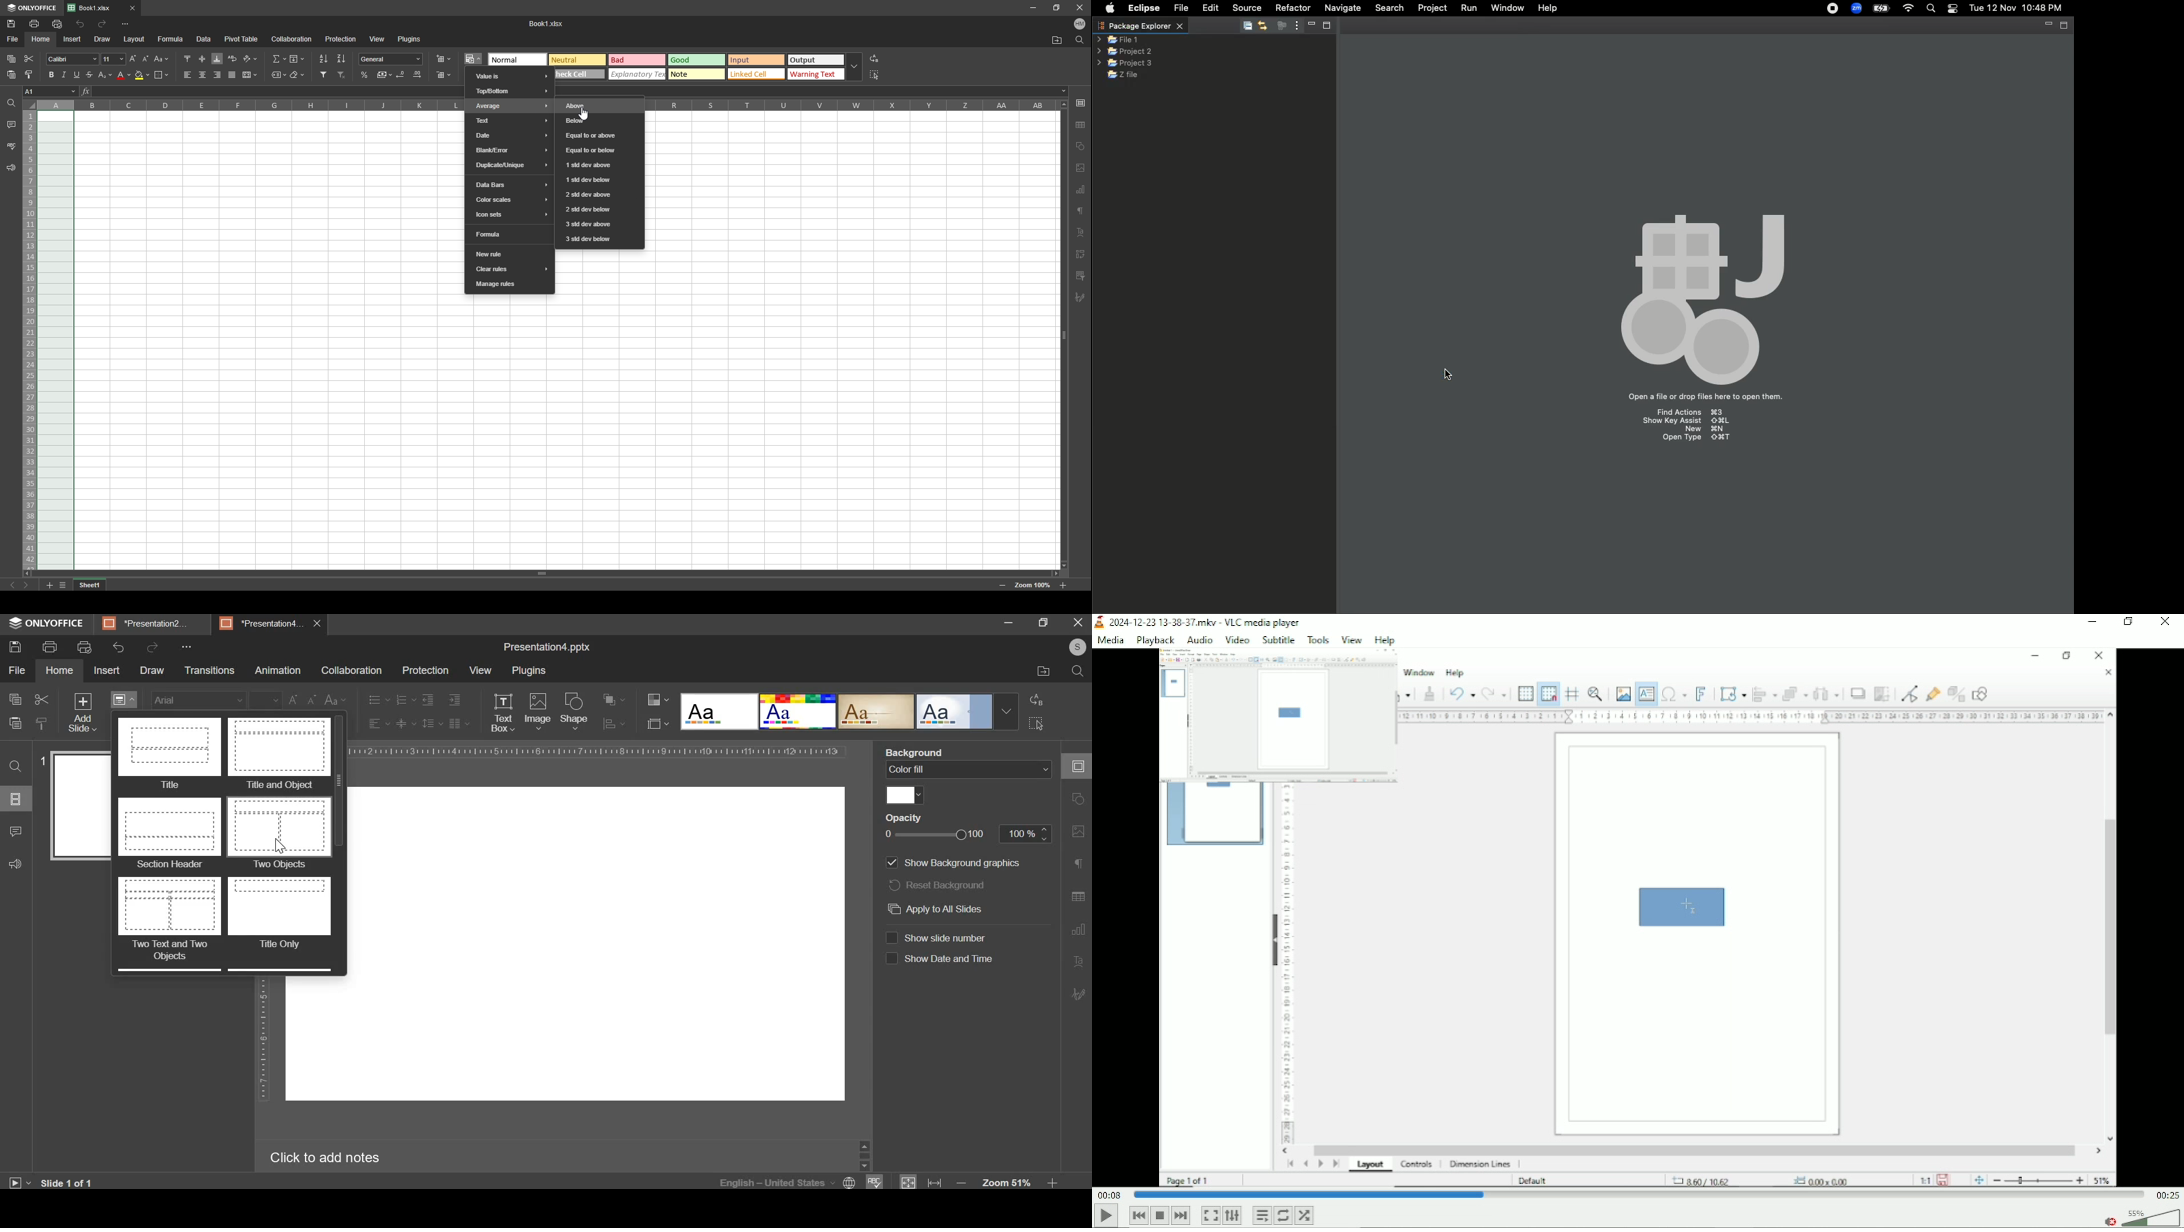  What do you see at coordinates (13, 38) in the screenshot?
I see `file` at bounding box center [13, 38].